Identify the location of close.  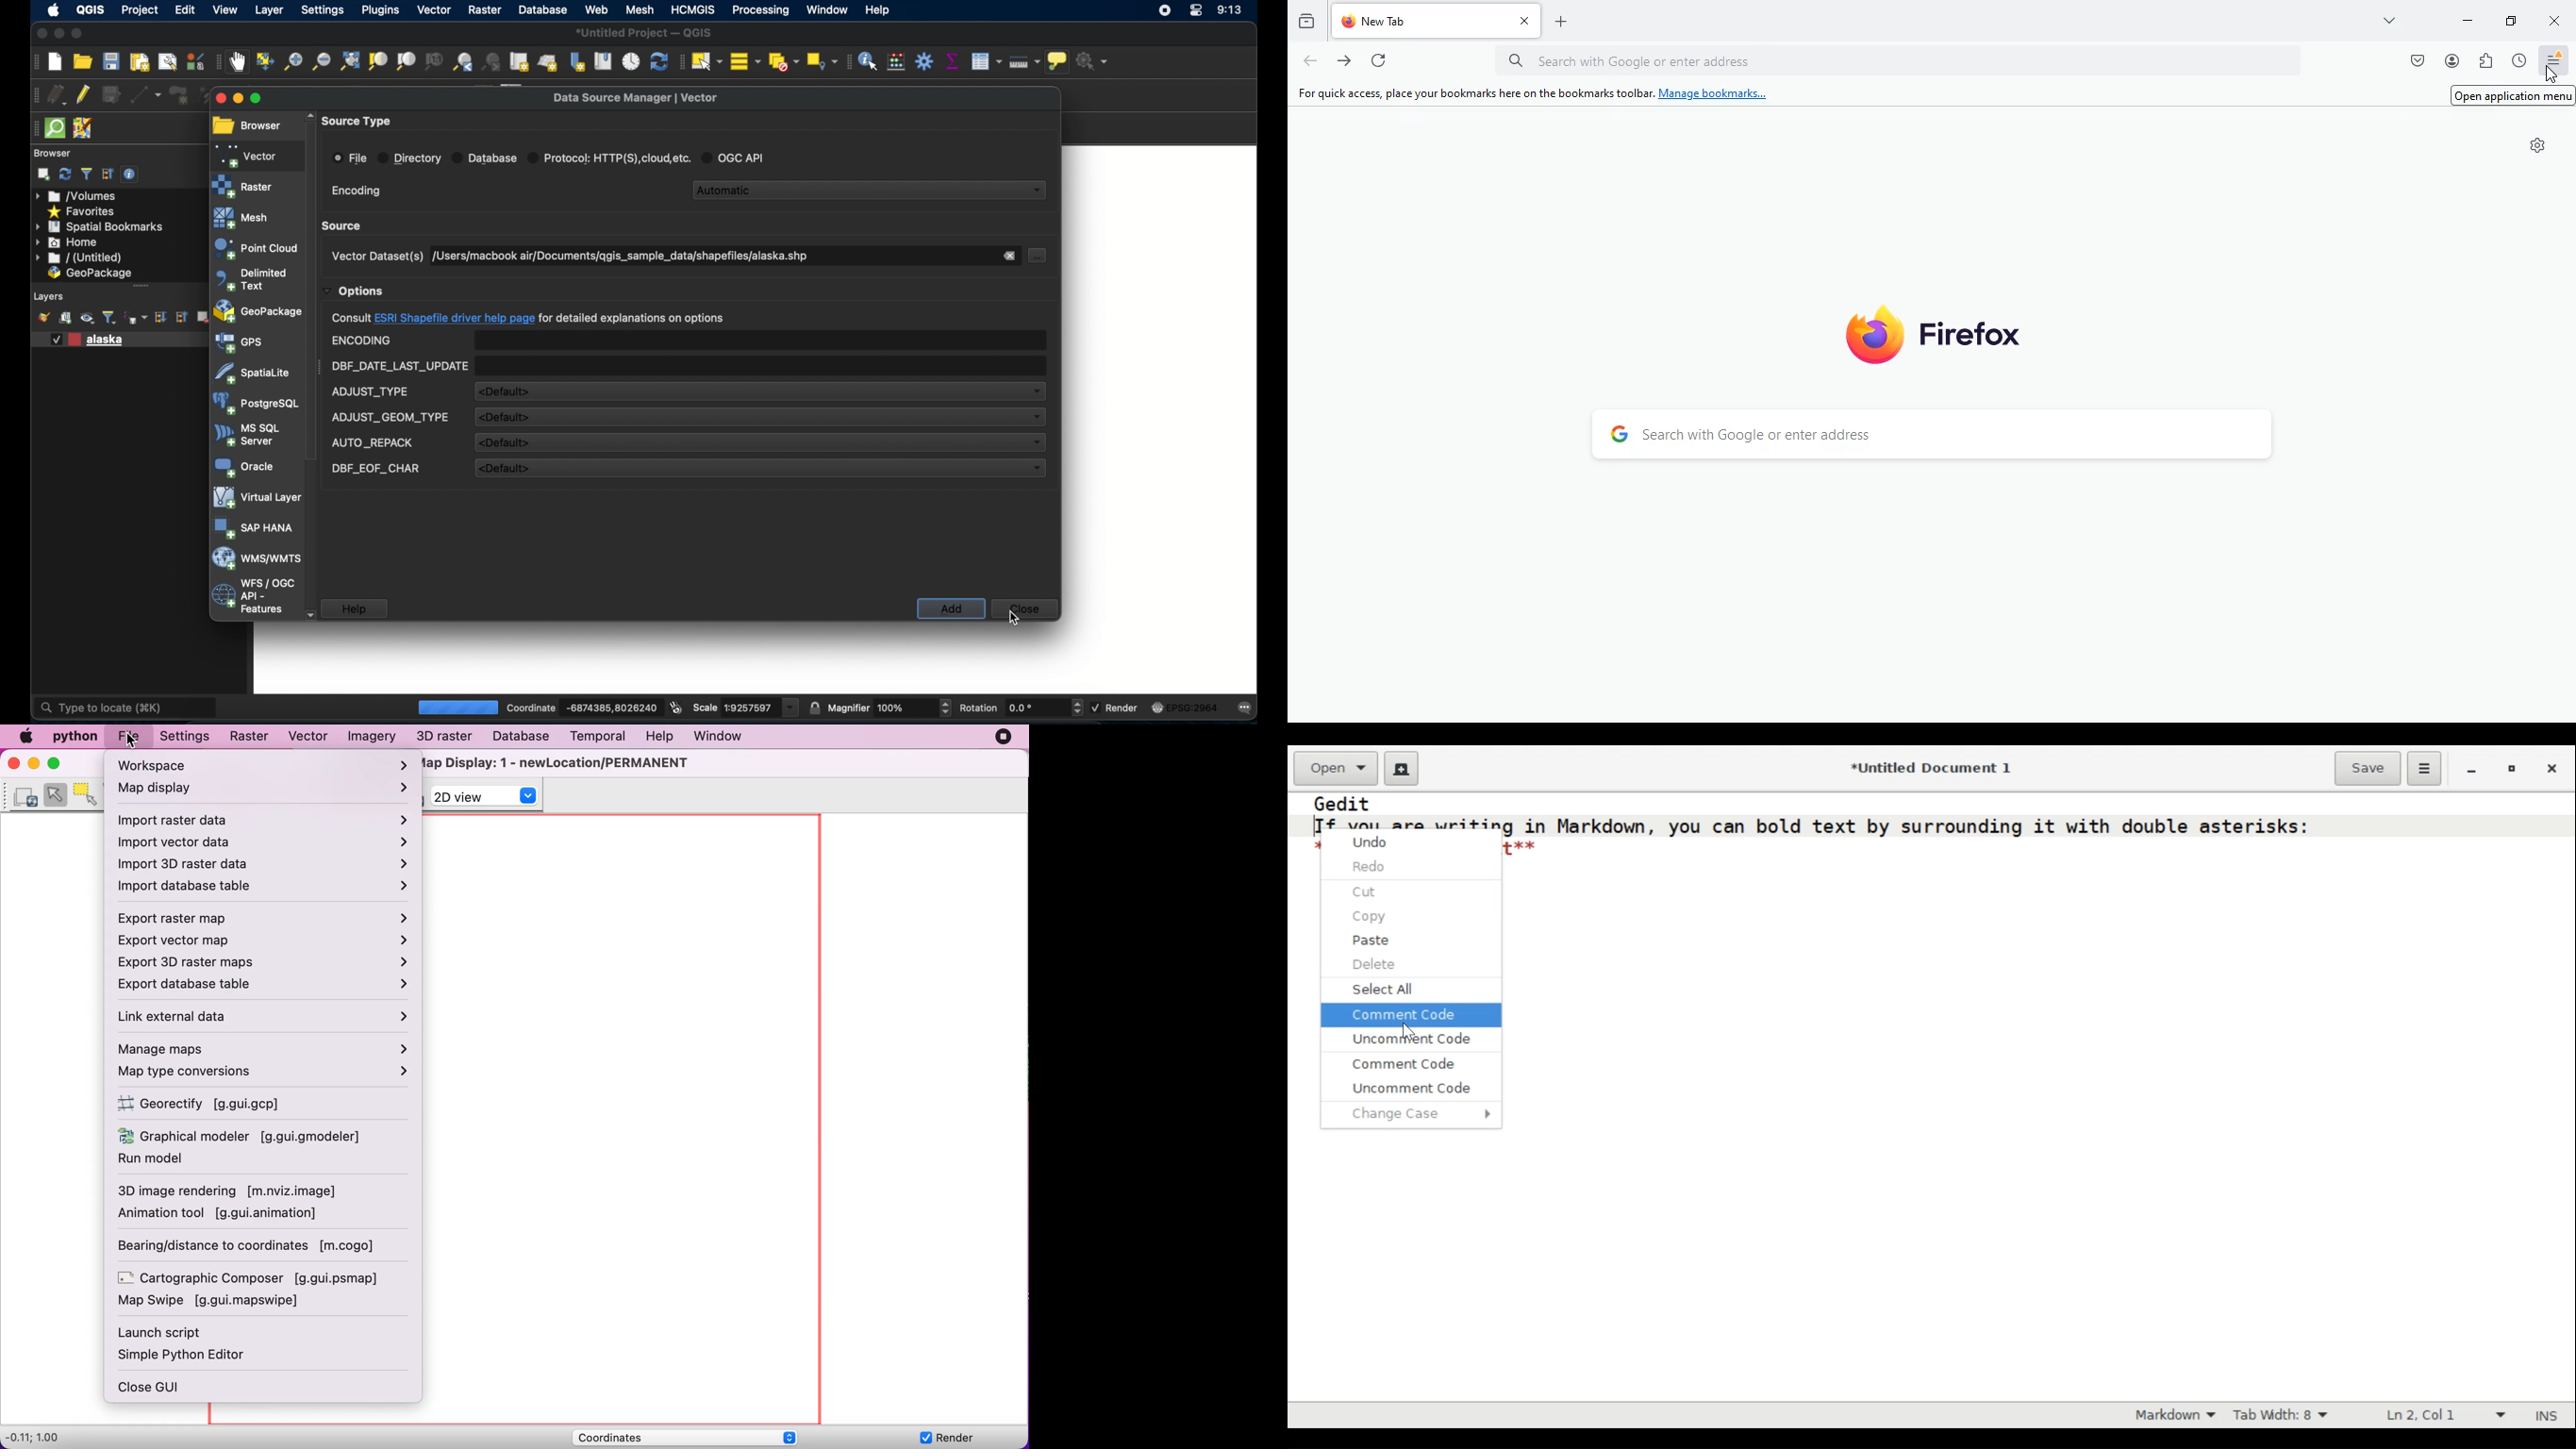
(2554, 20).